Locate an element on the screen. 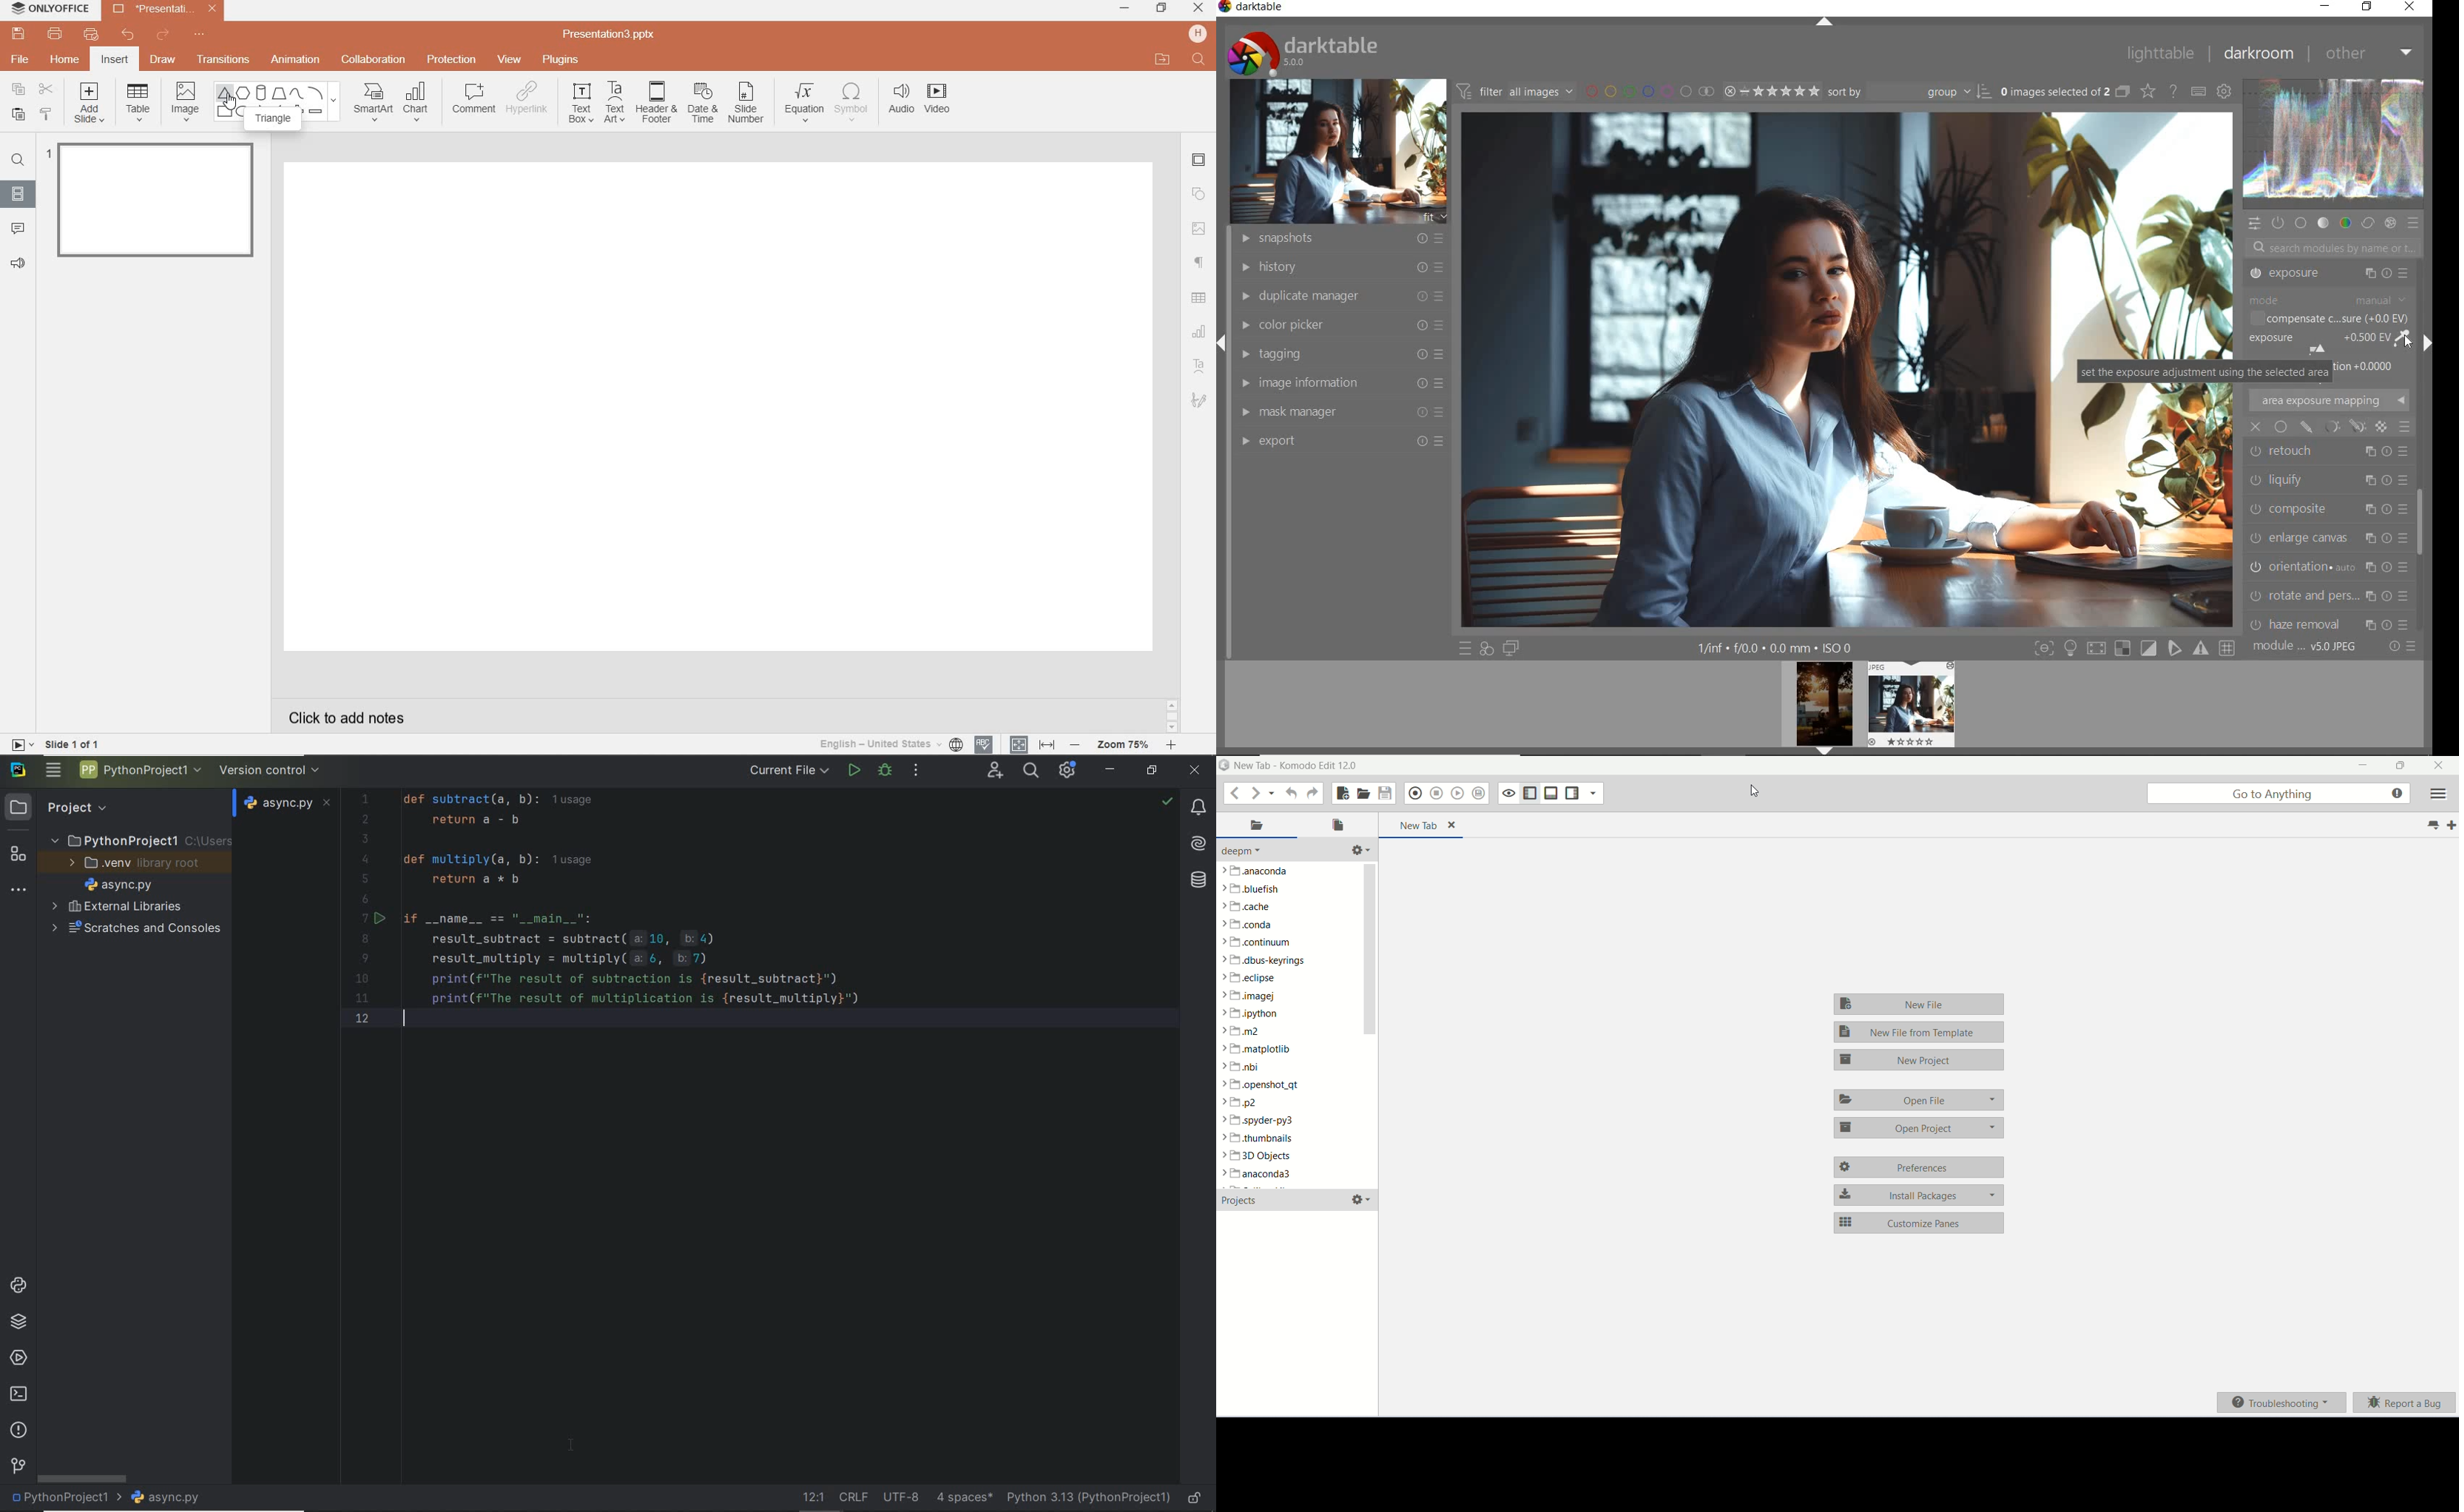 The height and width of the screenshot is (1512, 2464). DRAW is located at coordinates (164, 61).